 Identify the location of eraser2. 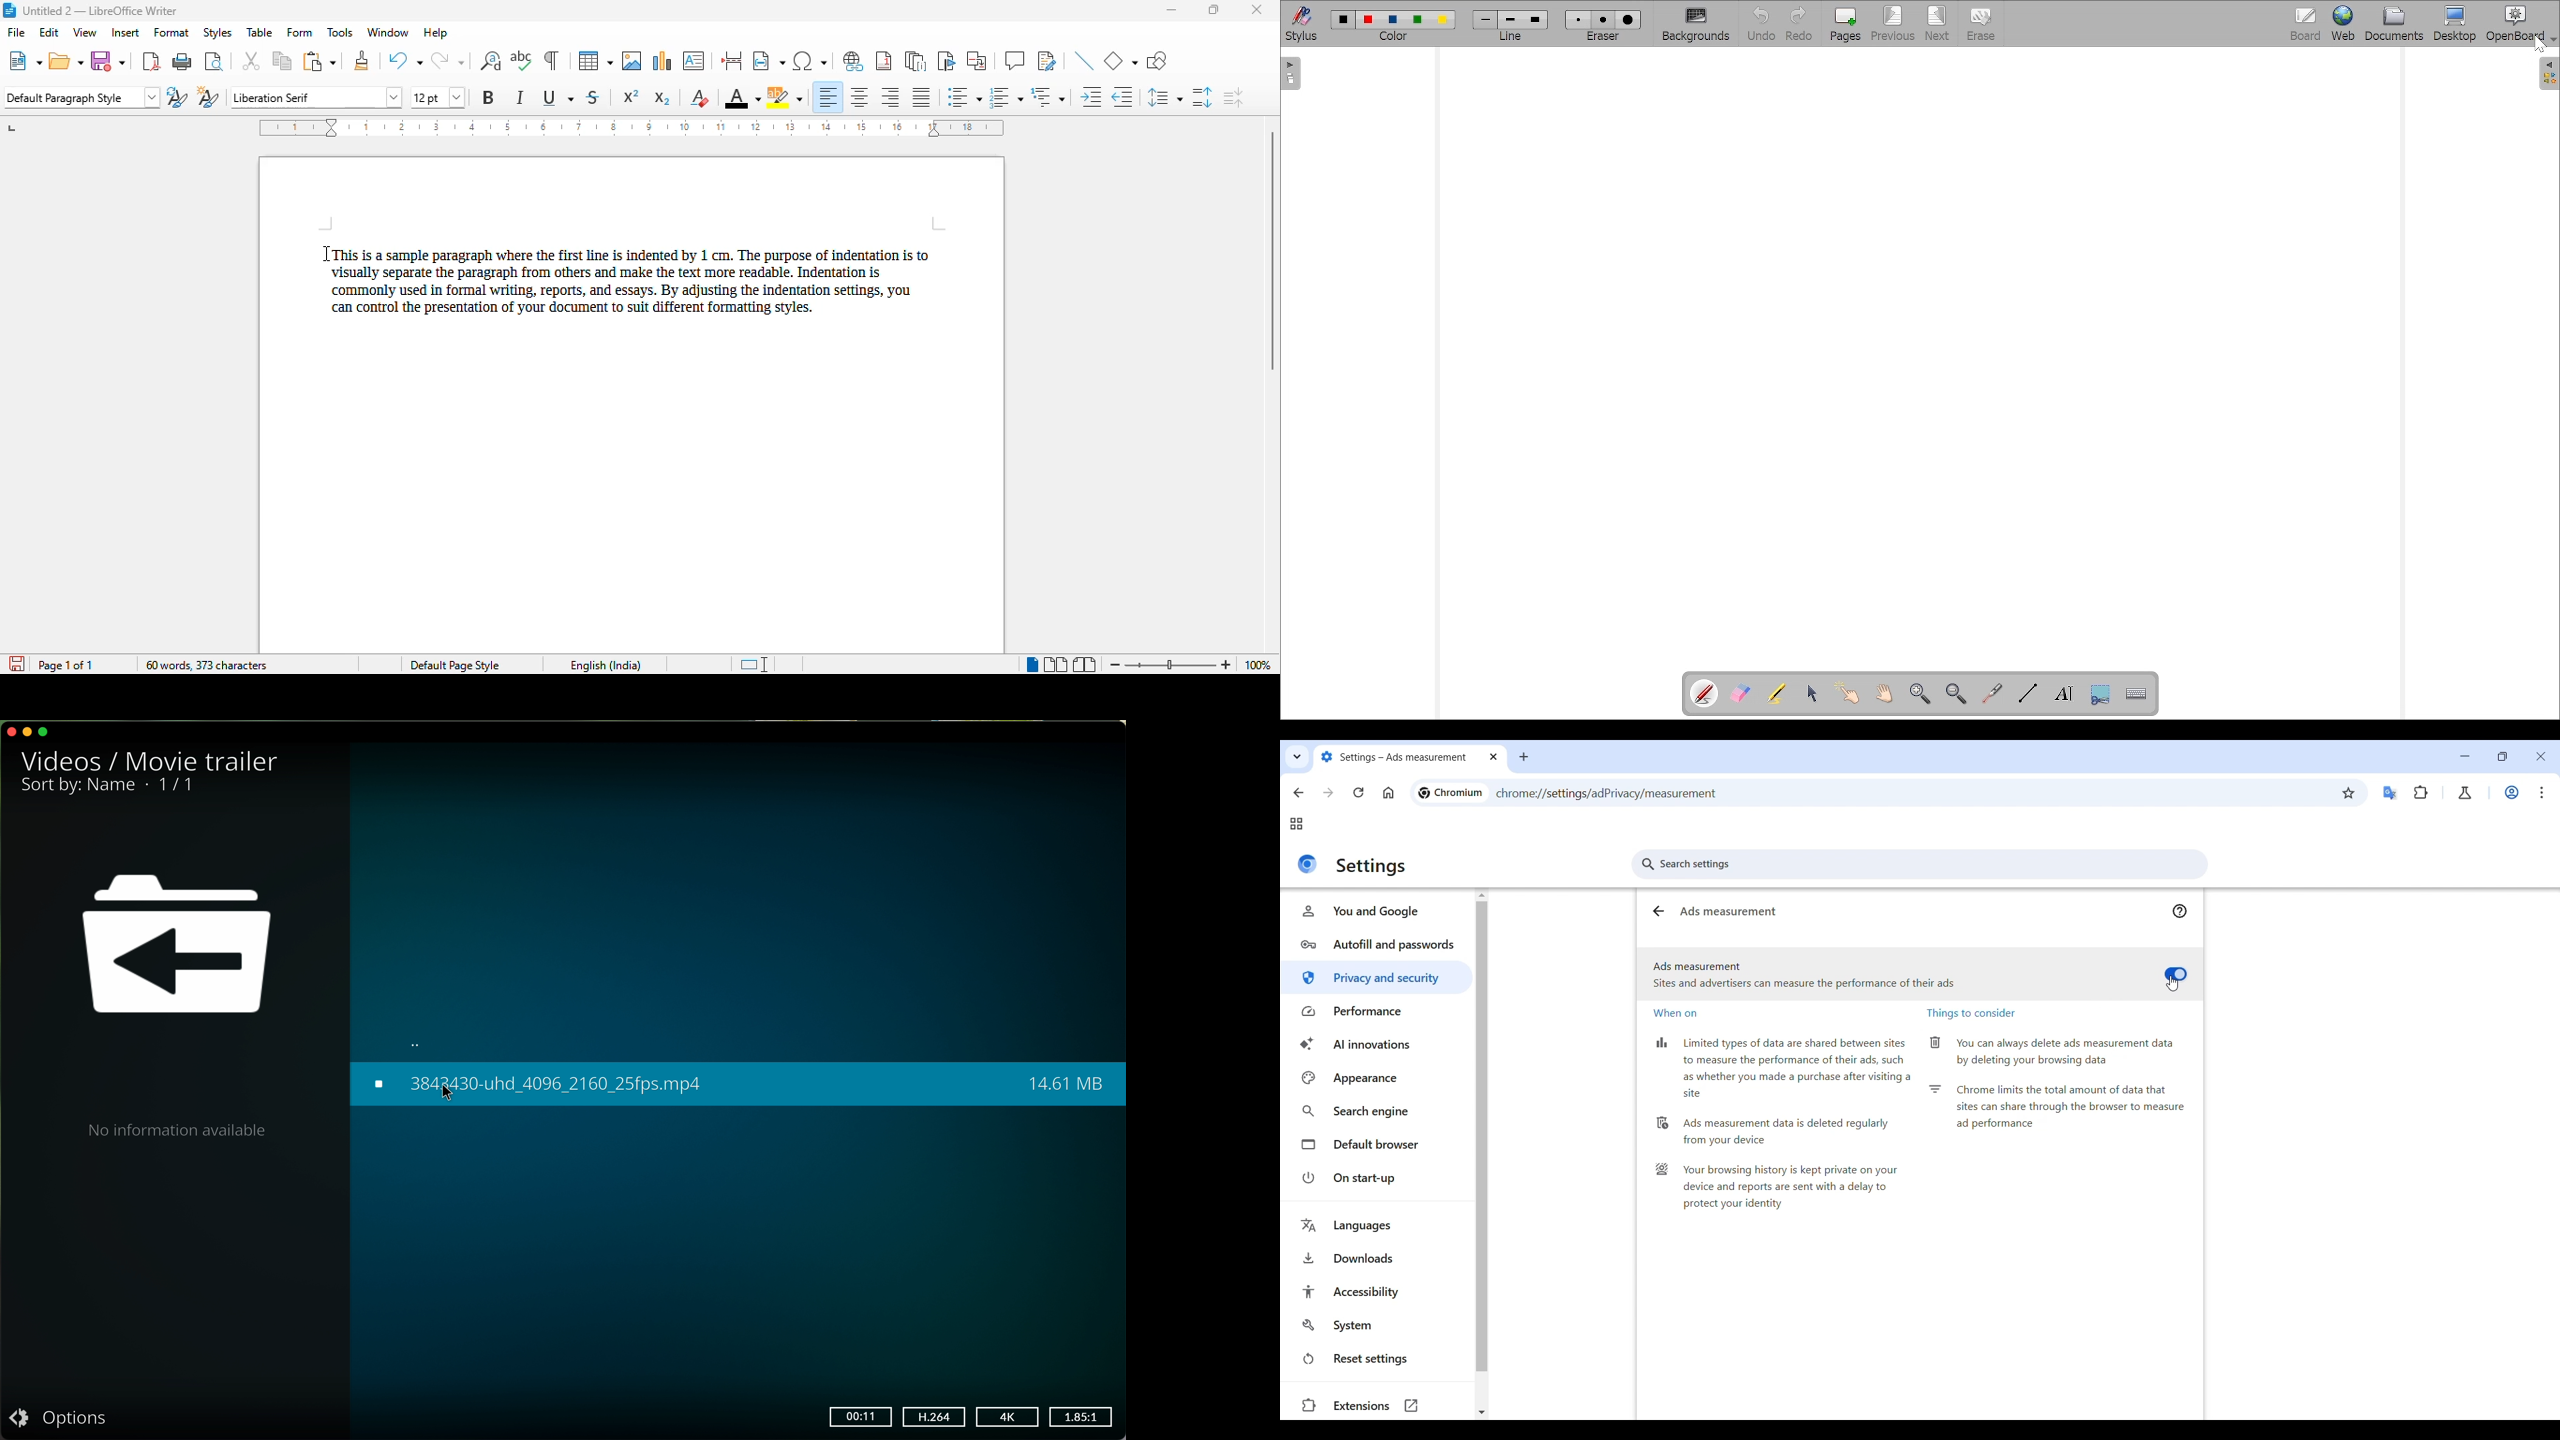
(1605, 19).